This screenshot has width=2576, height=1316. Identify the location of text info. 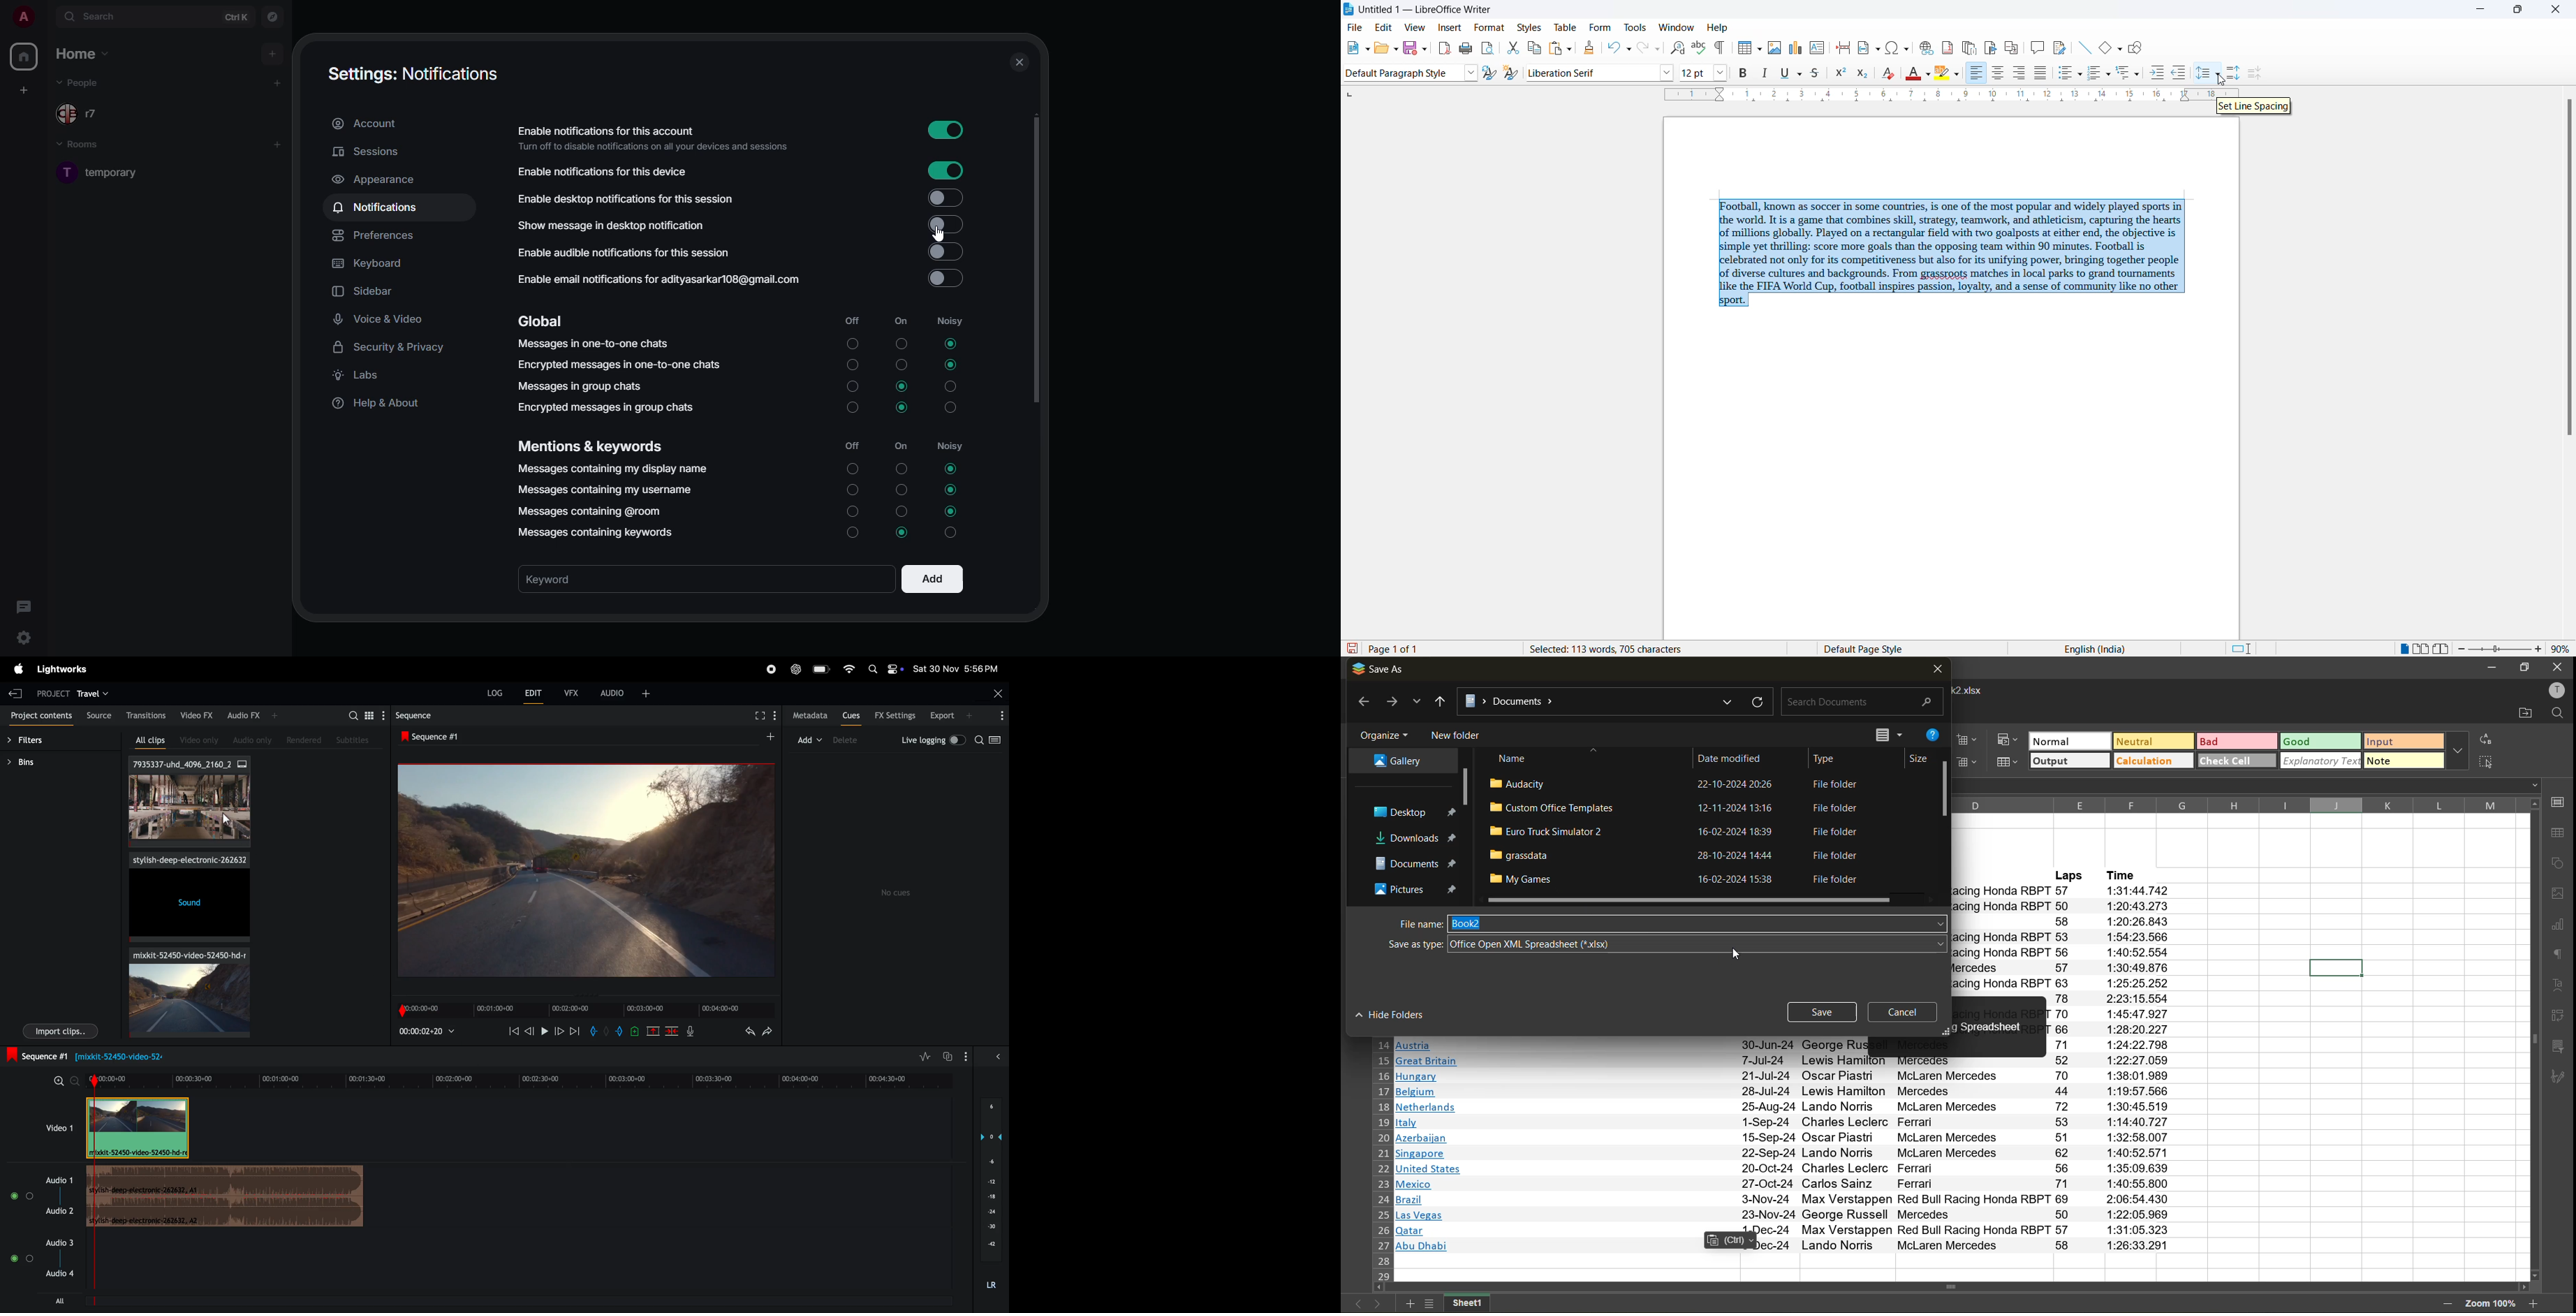
(1786, 1245).